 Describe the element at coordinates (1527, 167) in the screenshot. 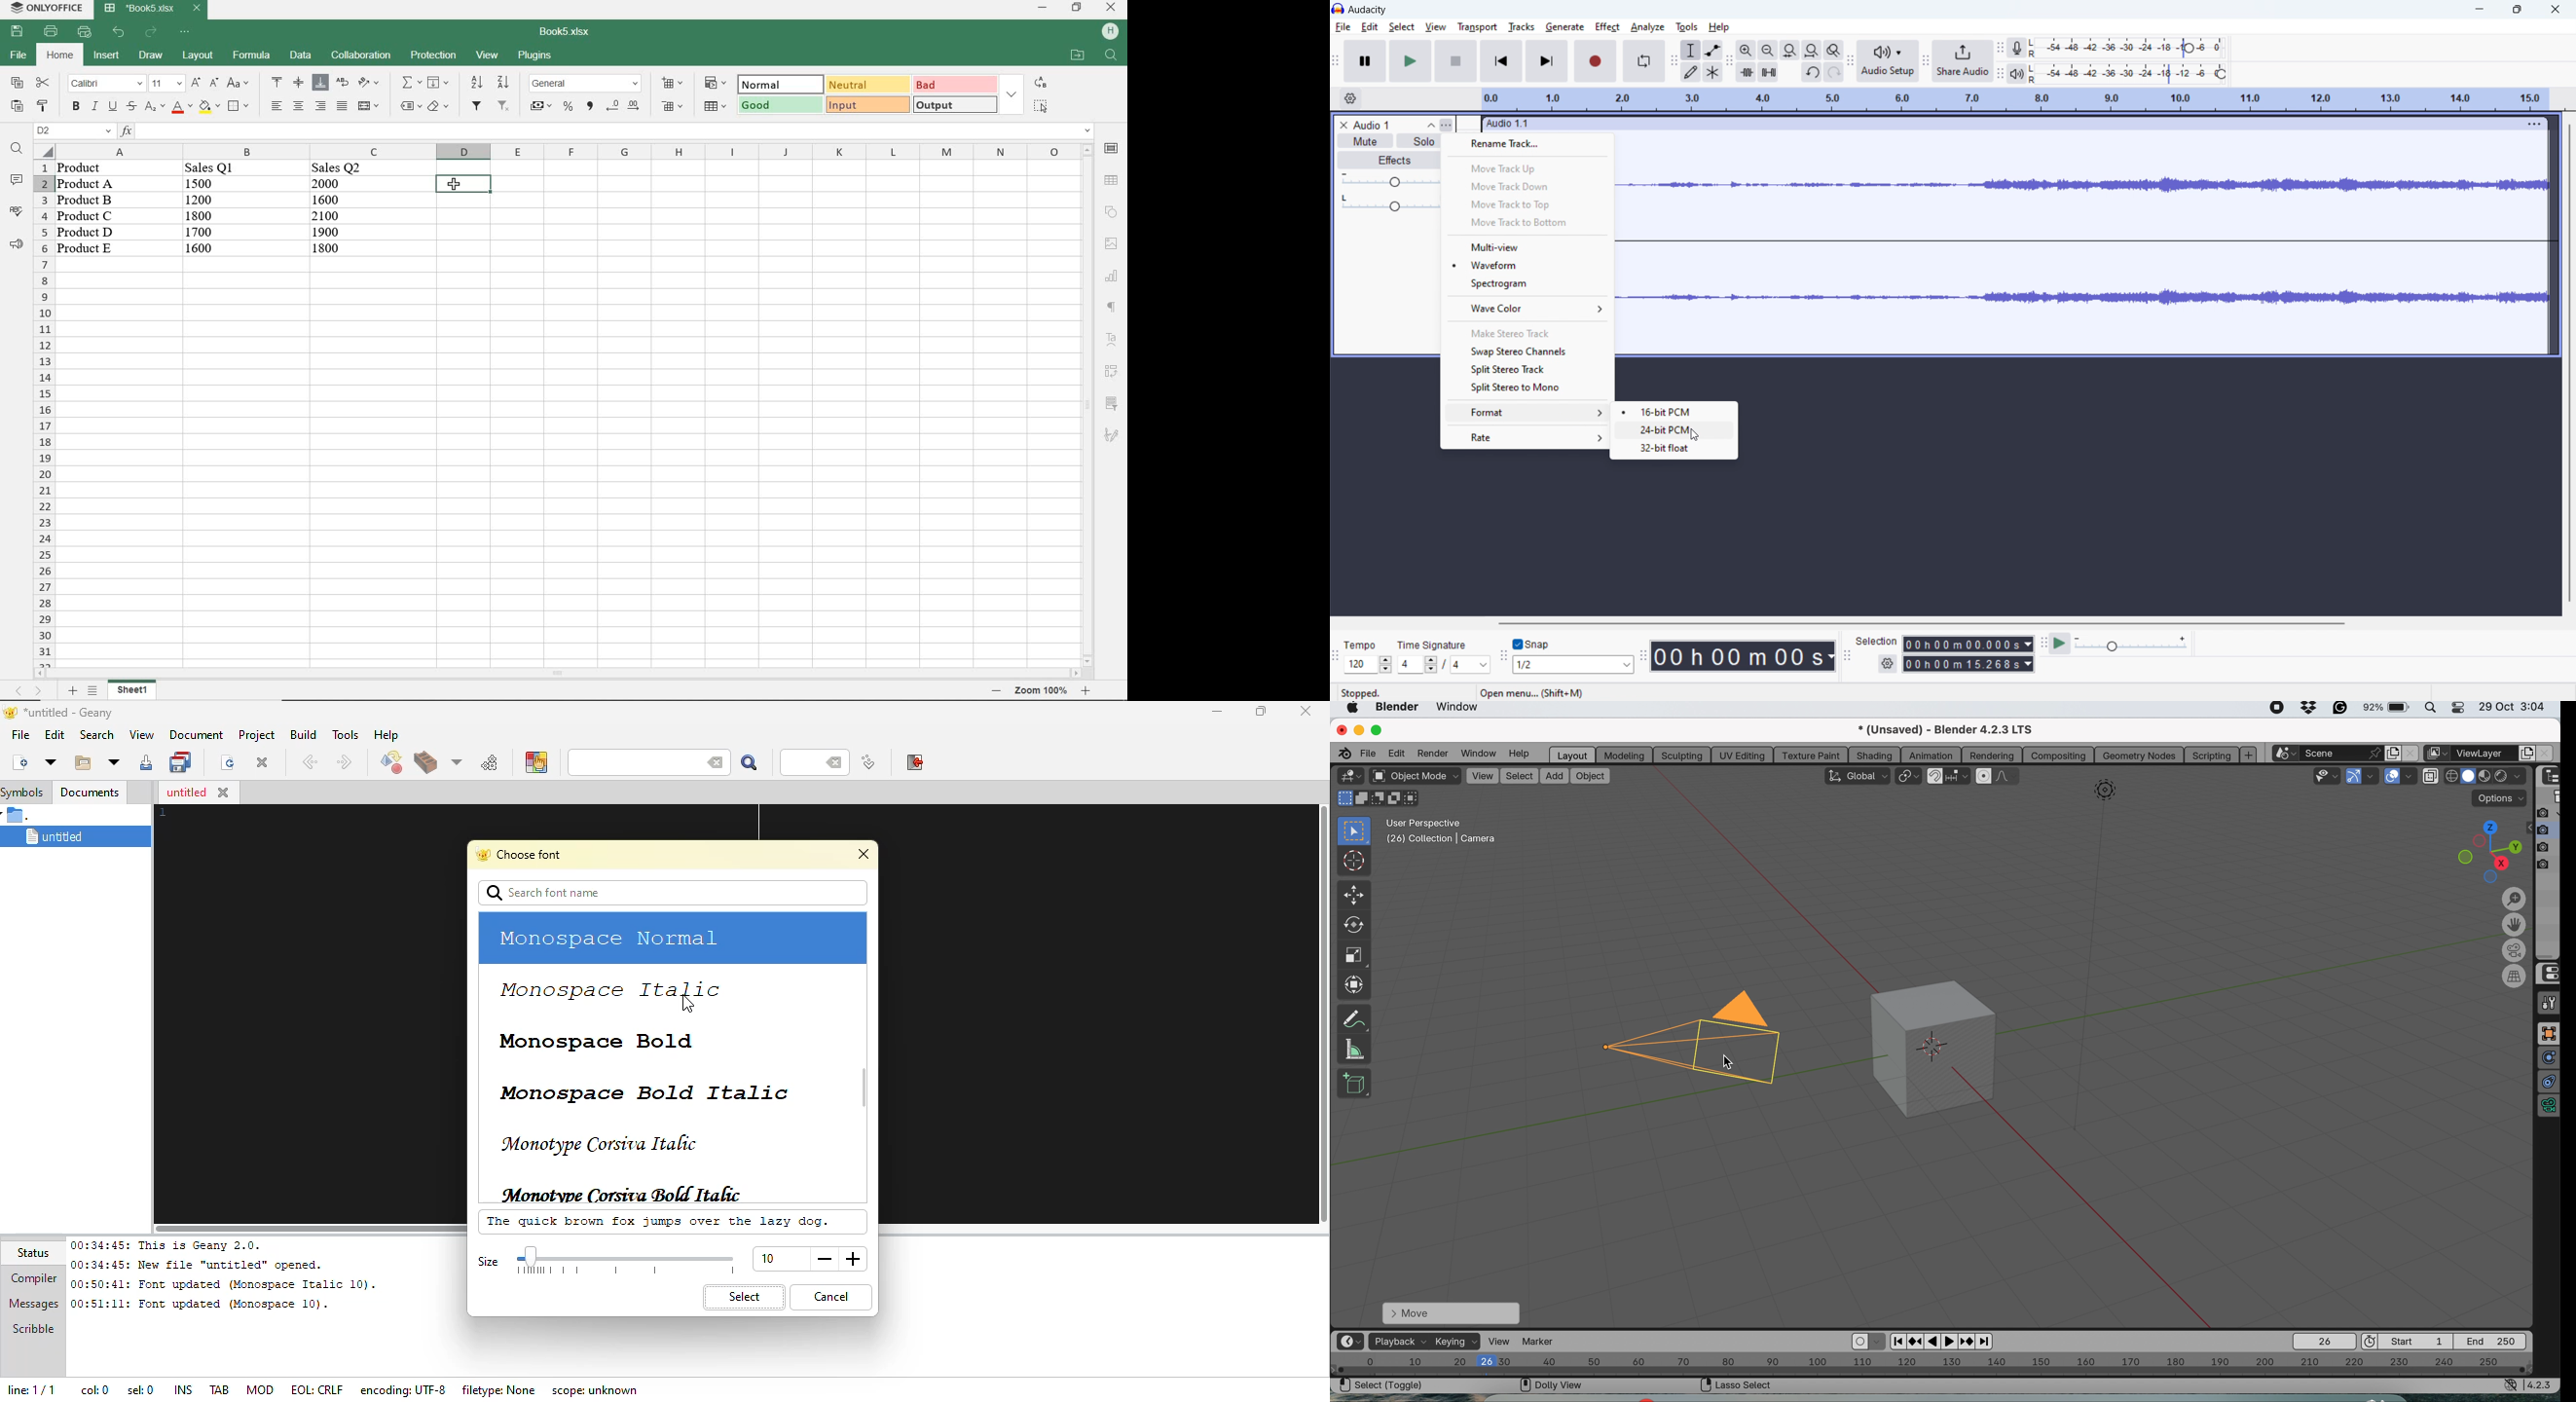

I see `move track up` at that location.